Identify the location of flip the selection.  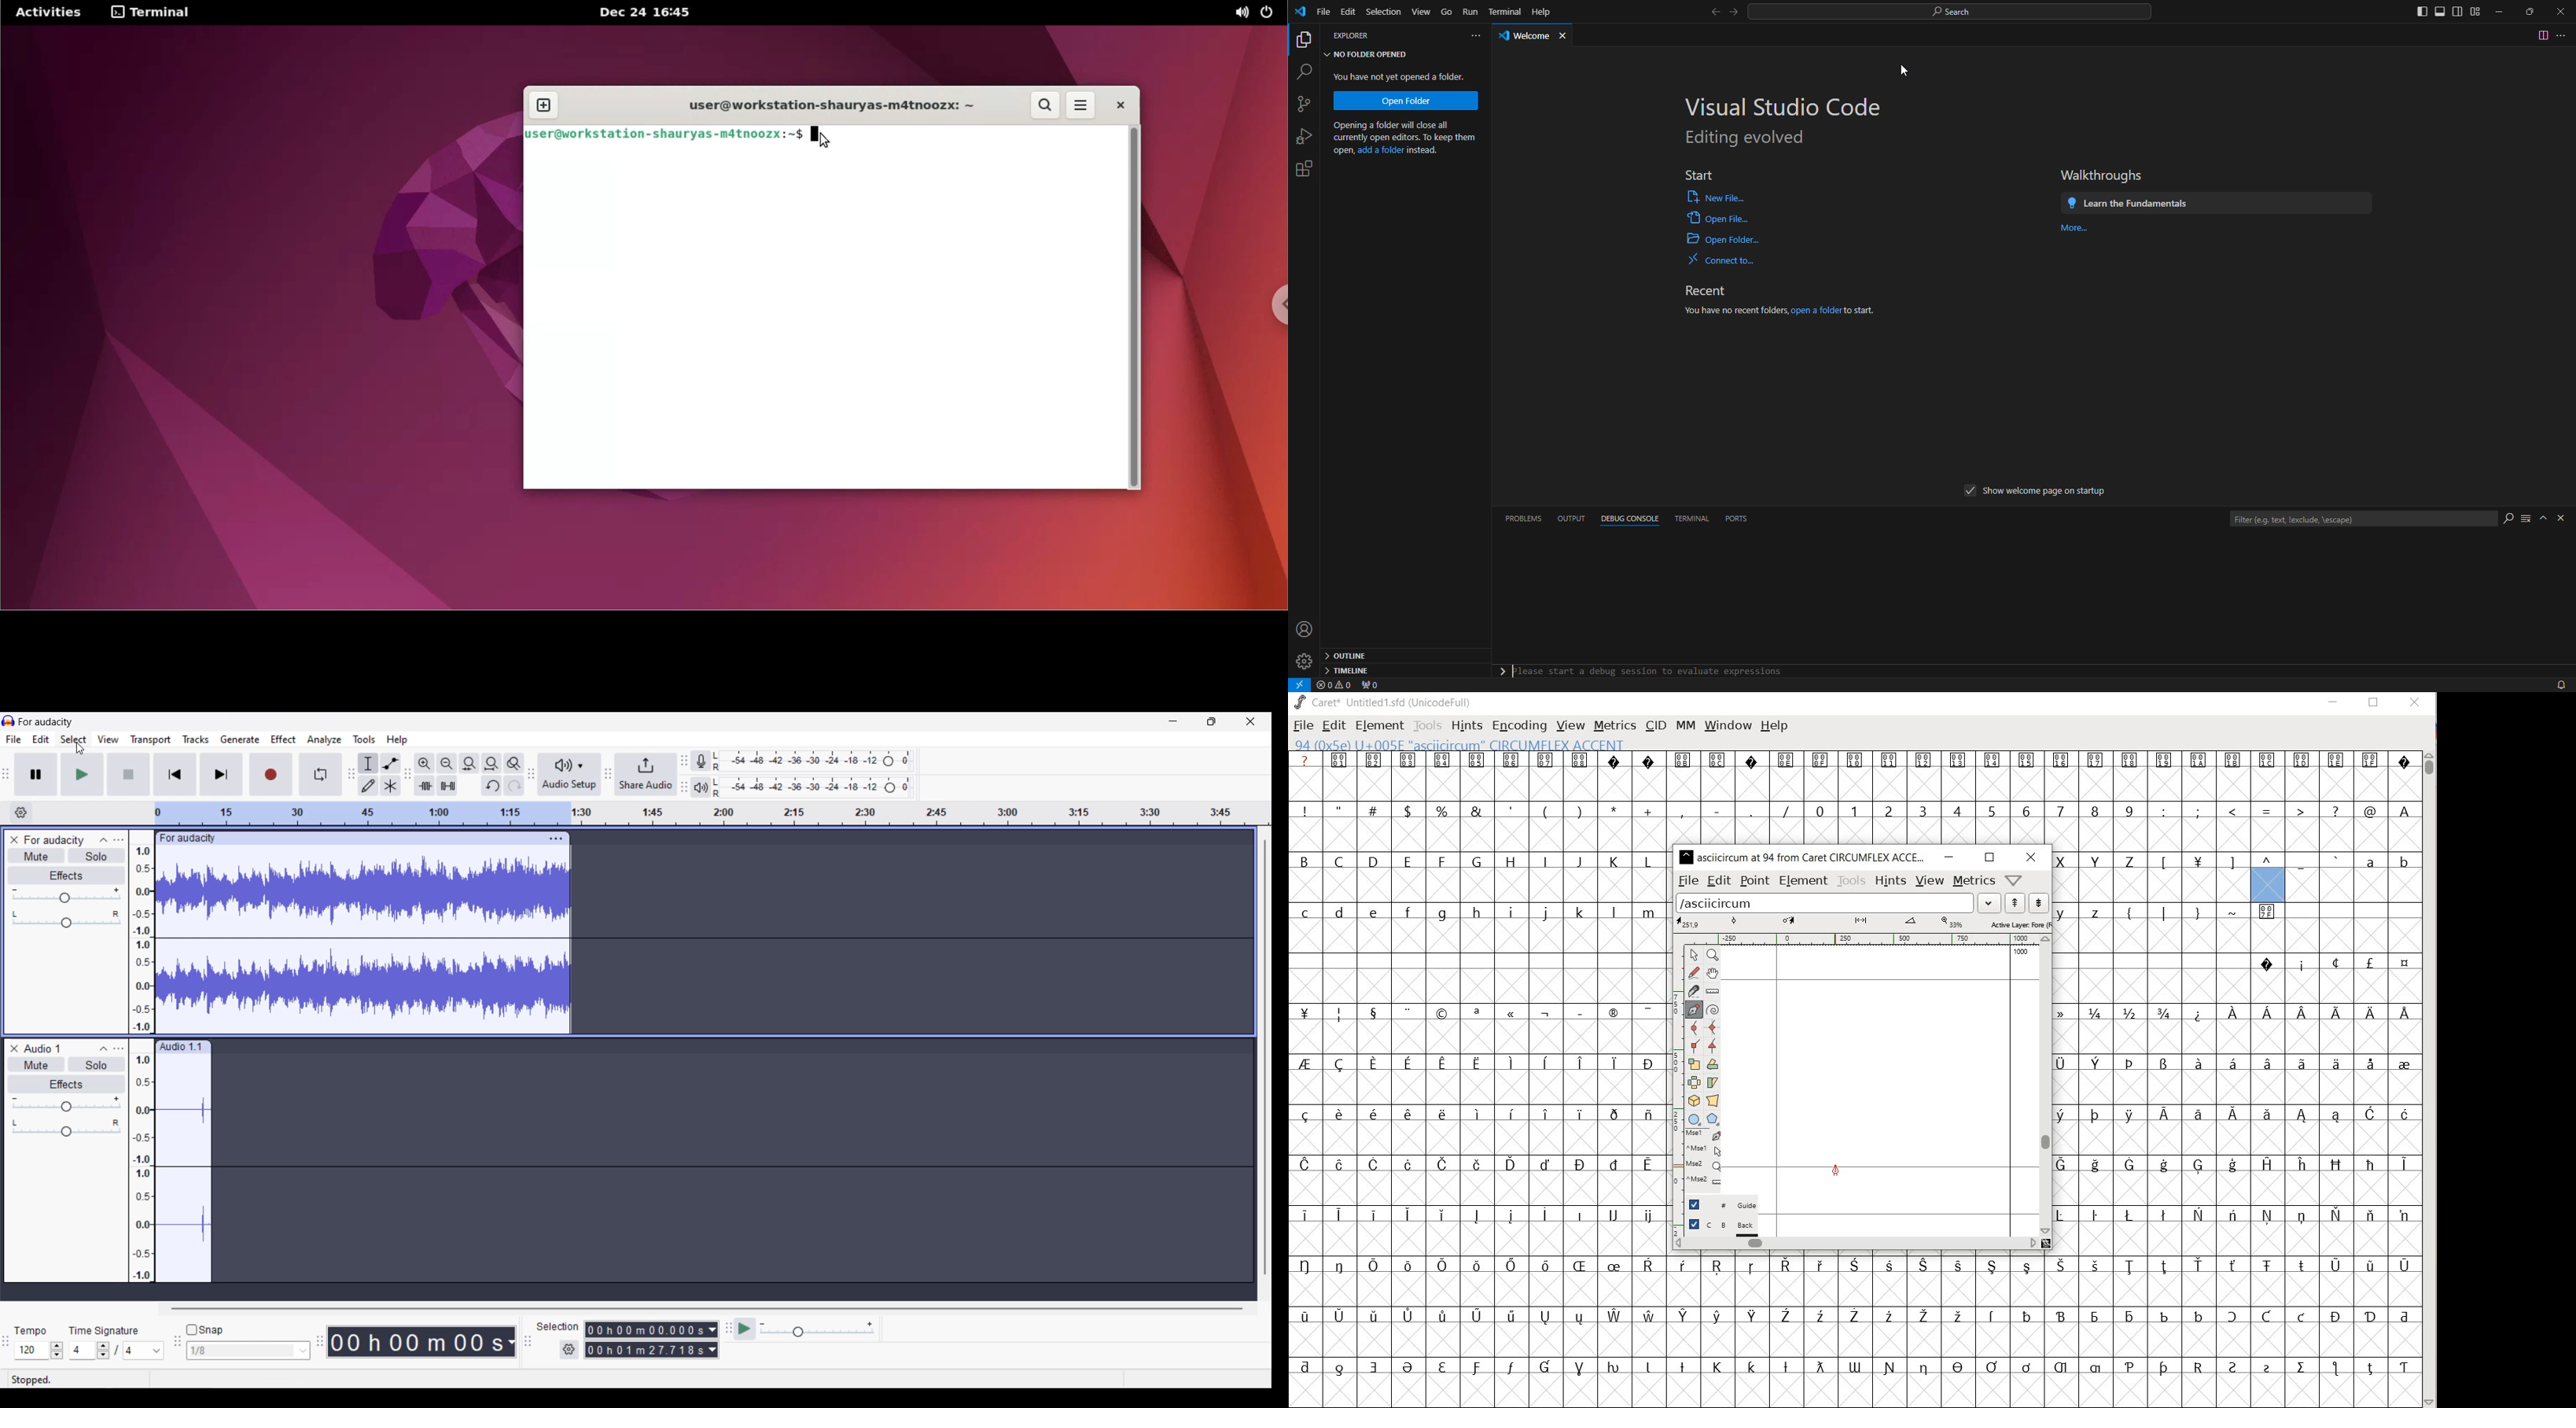
(1693, 1082).